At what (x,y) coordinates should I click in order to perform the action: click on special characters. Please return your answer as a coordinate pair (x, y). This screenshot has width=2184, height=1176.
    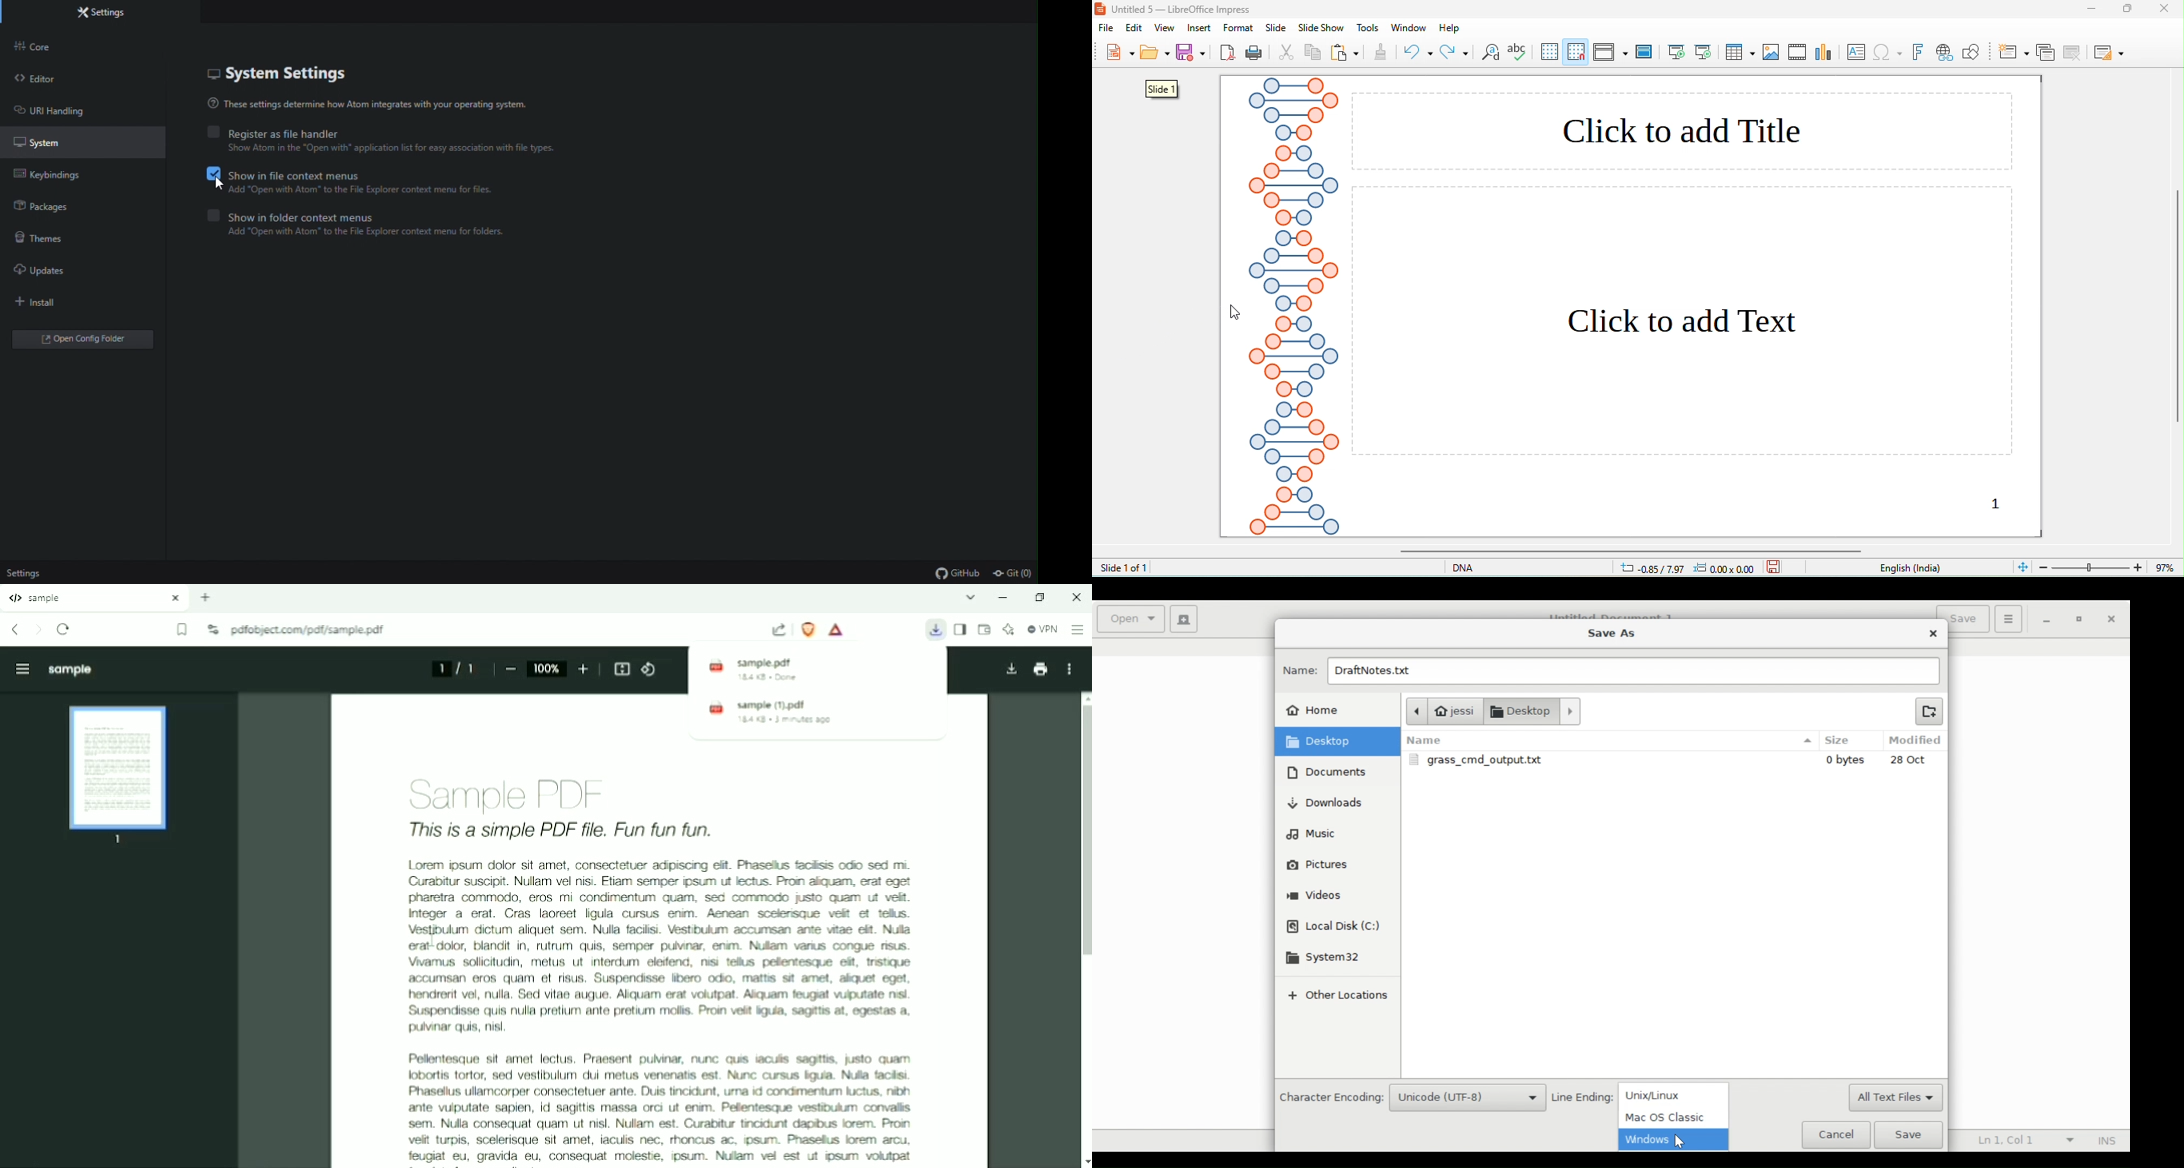
    Looking at the image, I should click on (1889, 54).